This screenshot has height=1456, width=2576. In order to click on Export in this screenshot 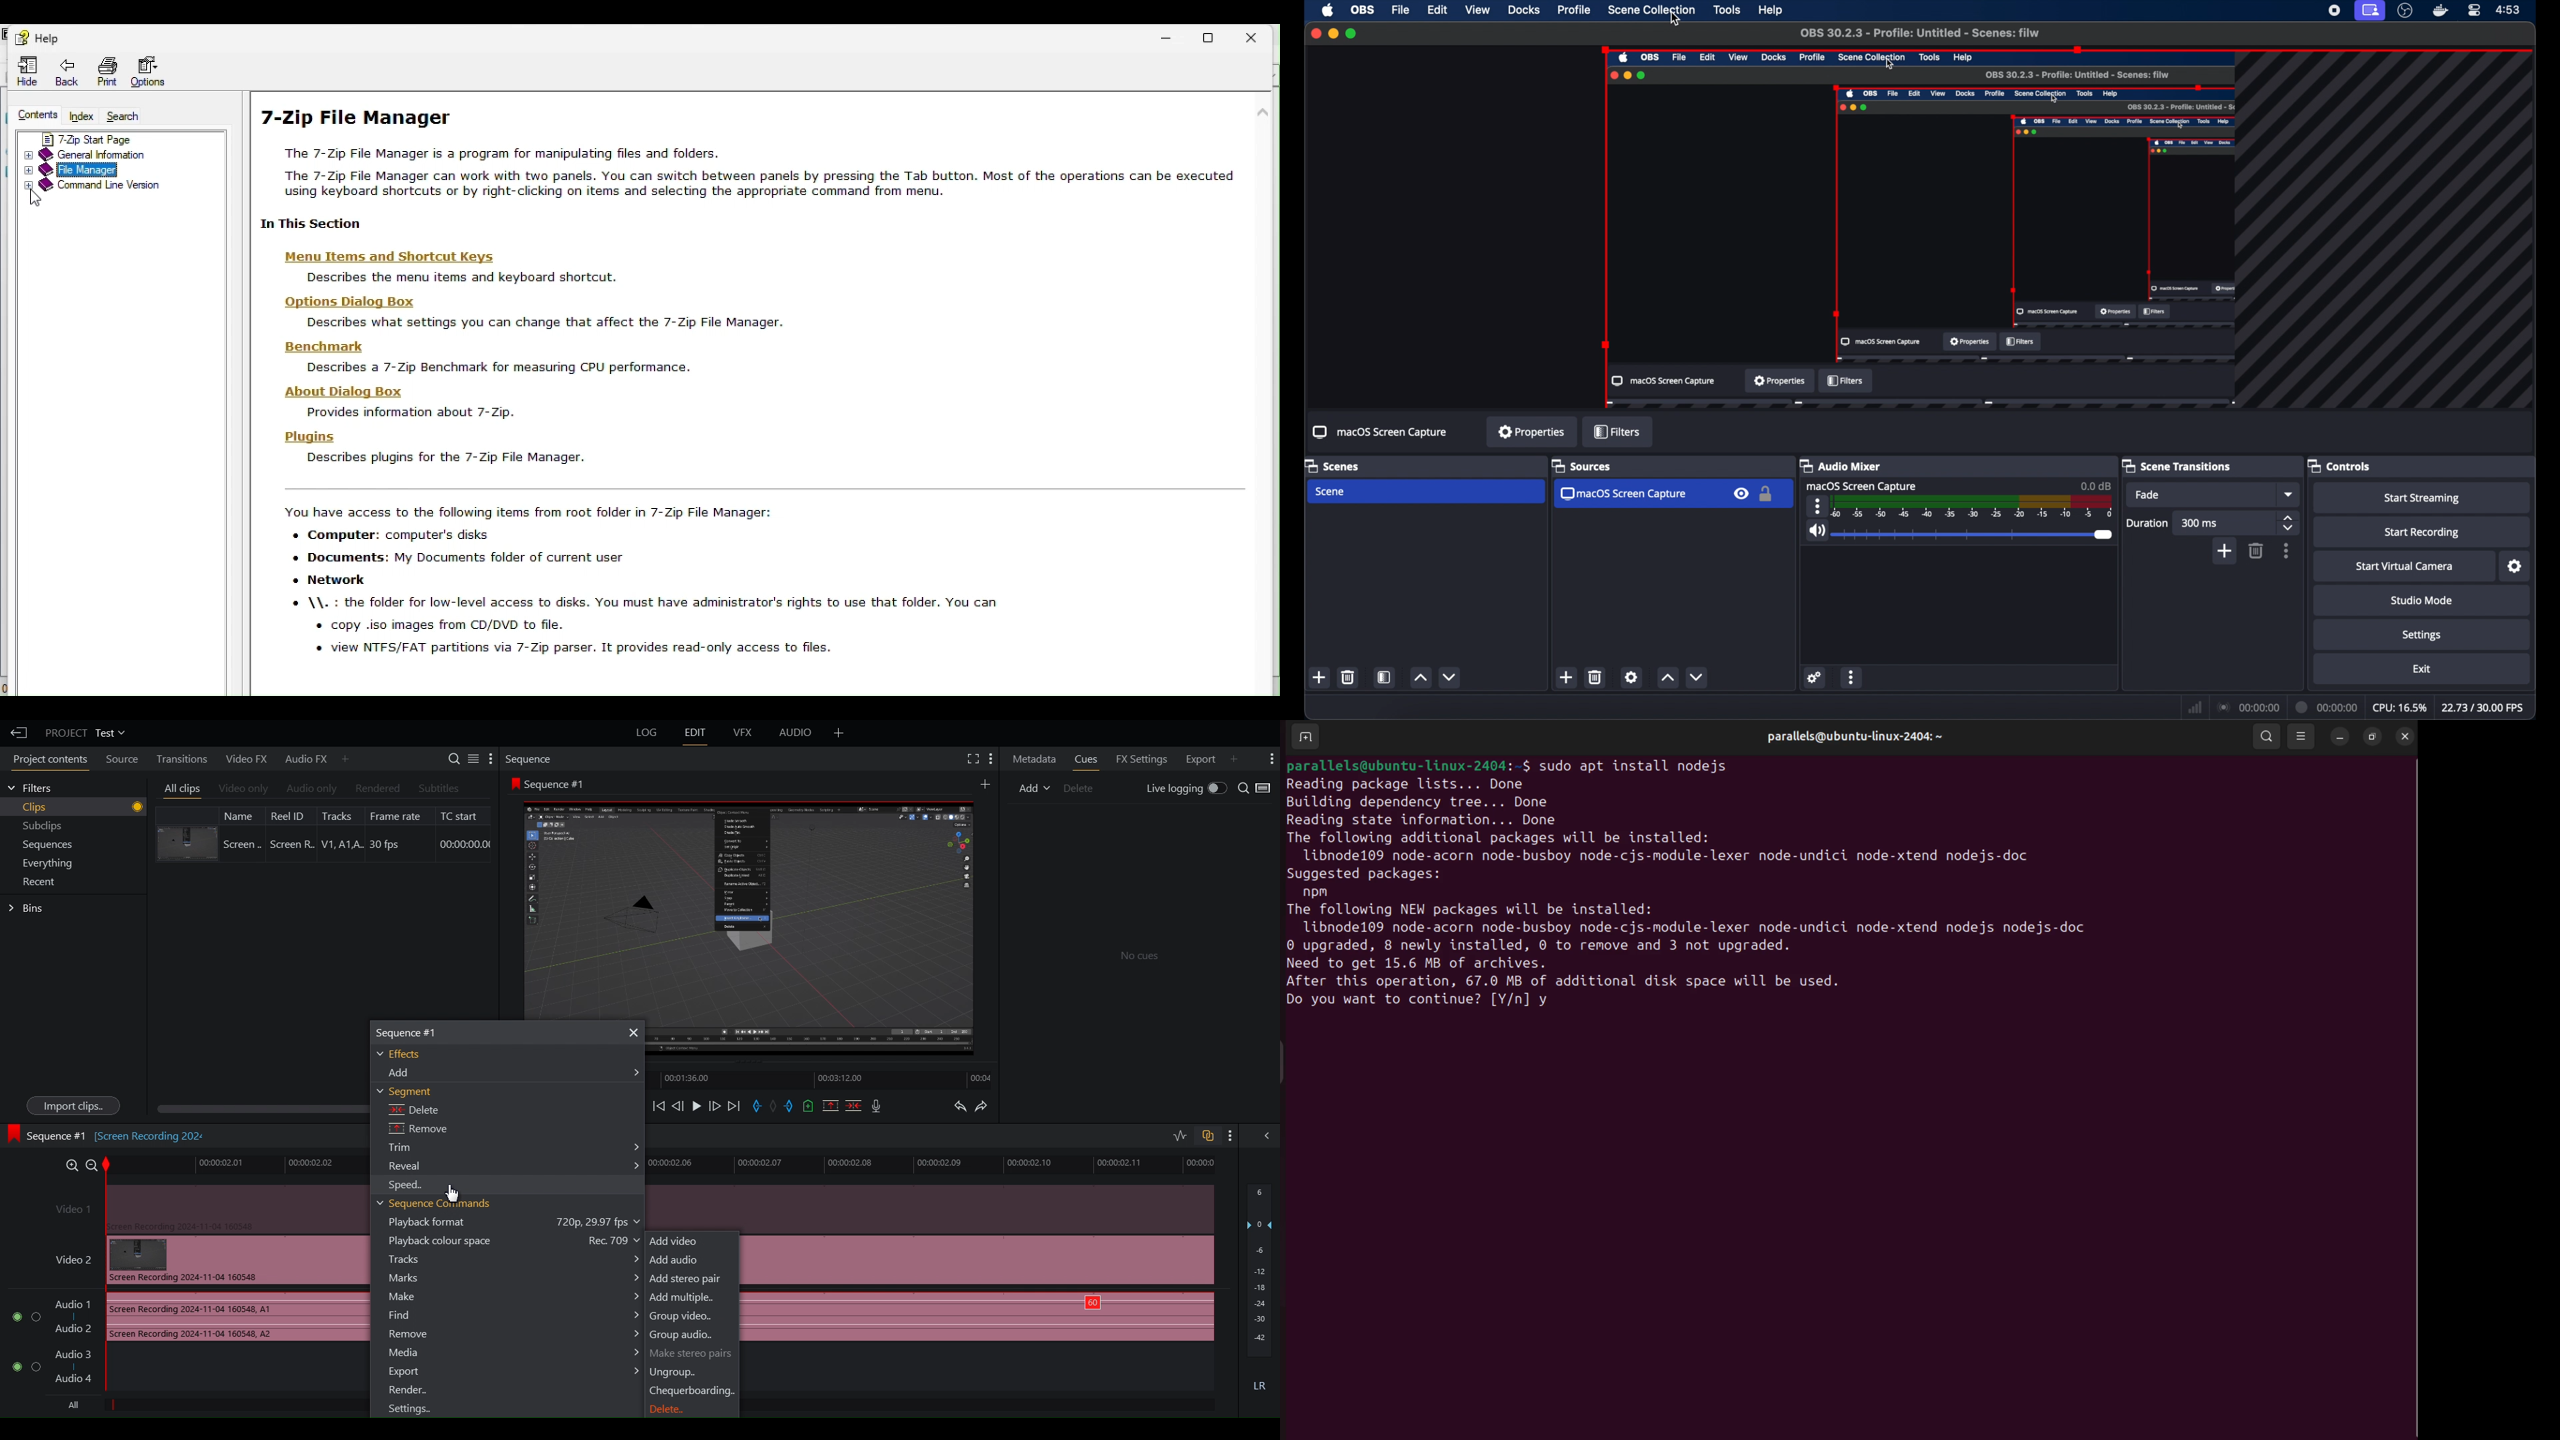, I will do `click(513, 1373)`.